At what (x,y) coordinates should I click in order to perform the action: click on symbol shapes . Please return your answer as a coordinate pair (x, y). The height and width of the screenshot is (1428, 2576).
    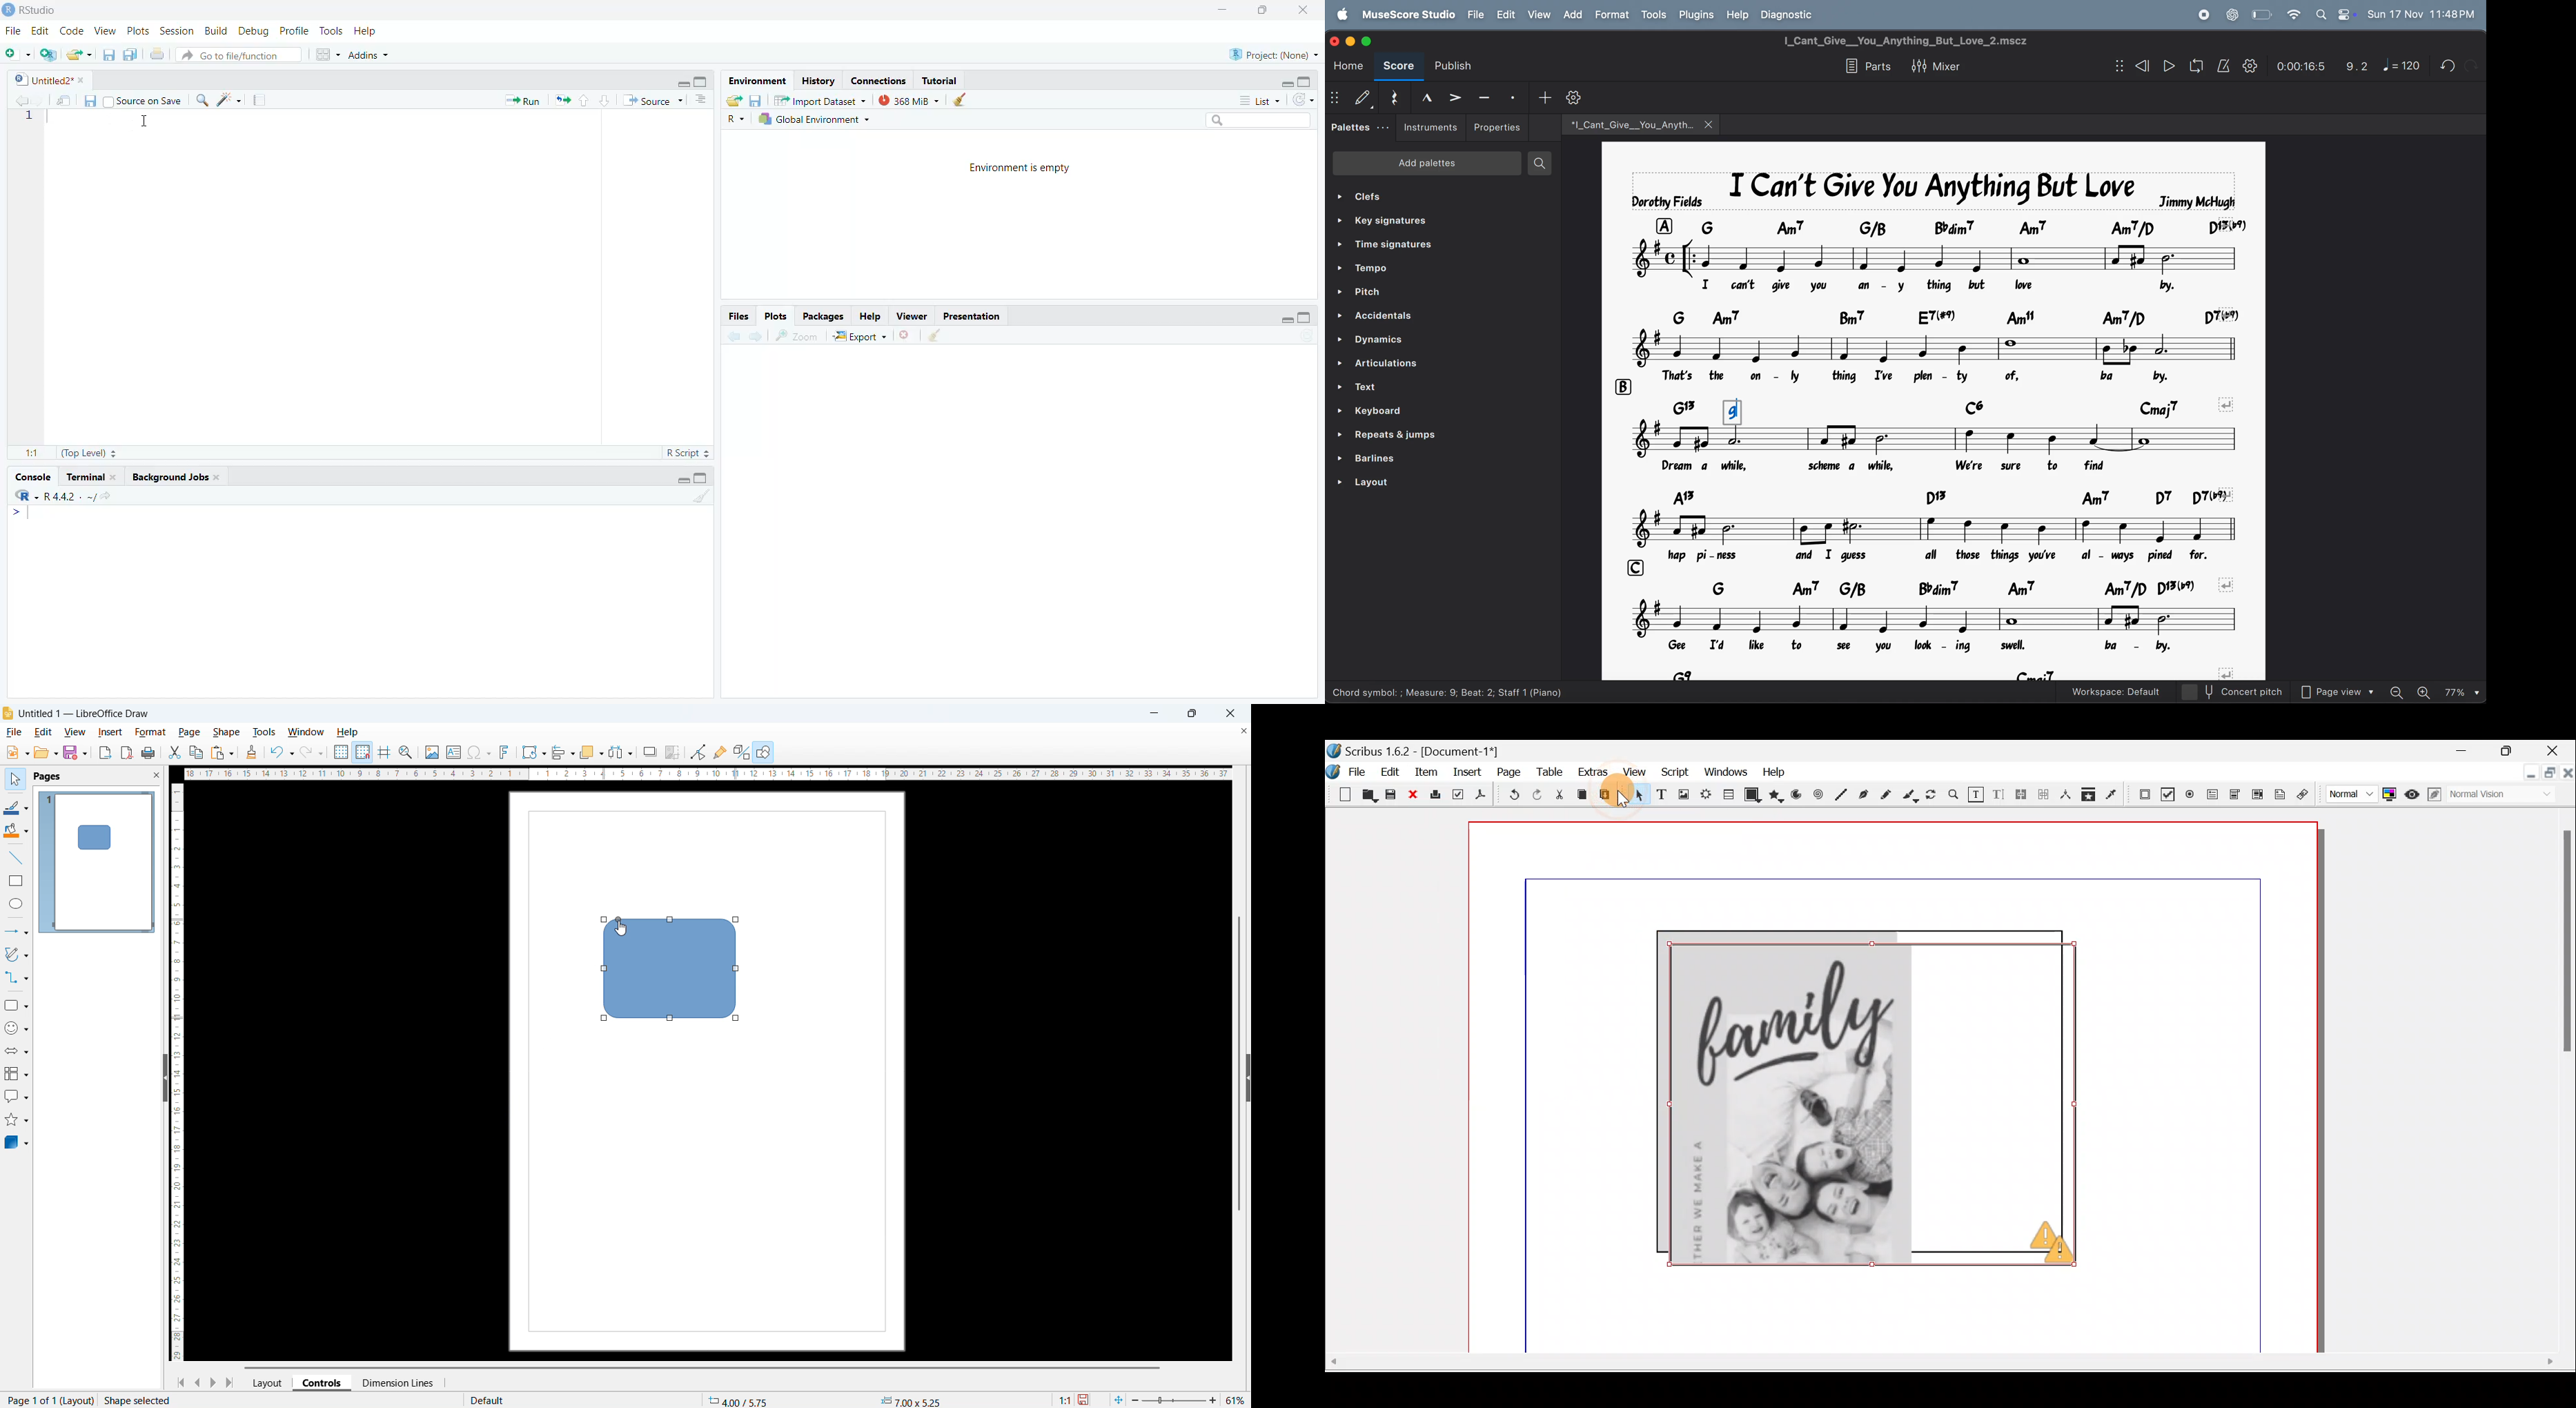
    Looking at the image, I should click on (16, 1029).